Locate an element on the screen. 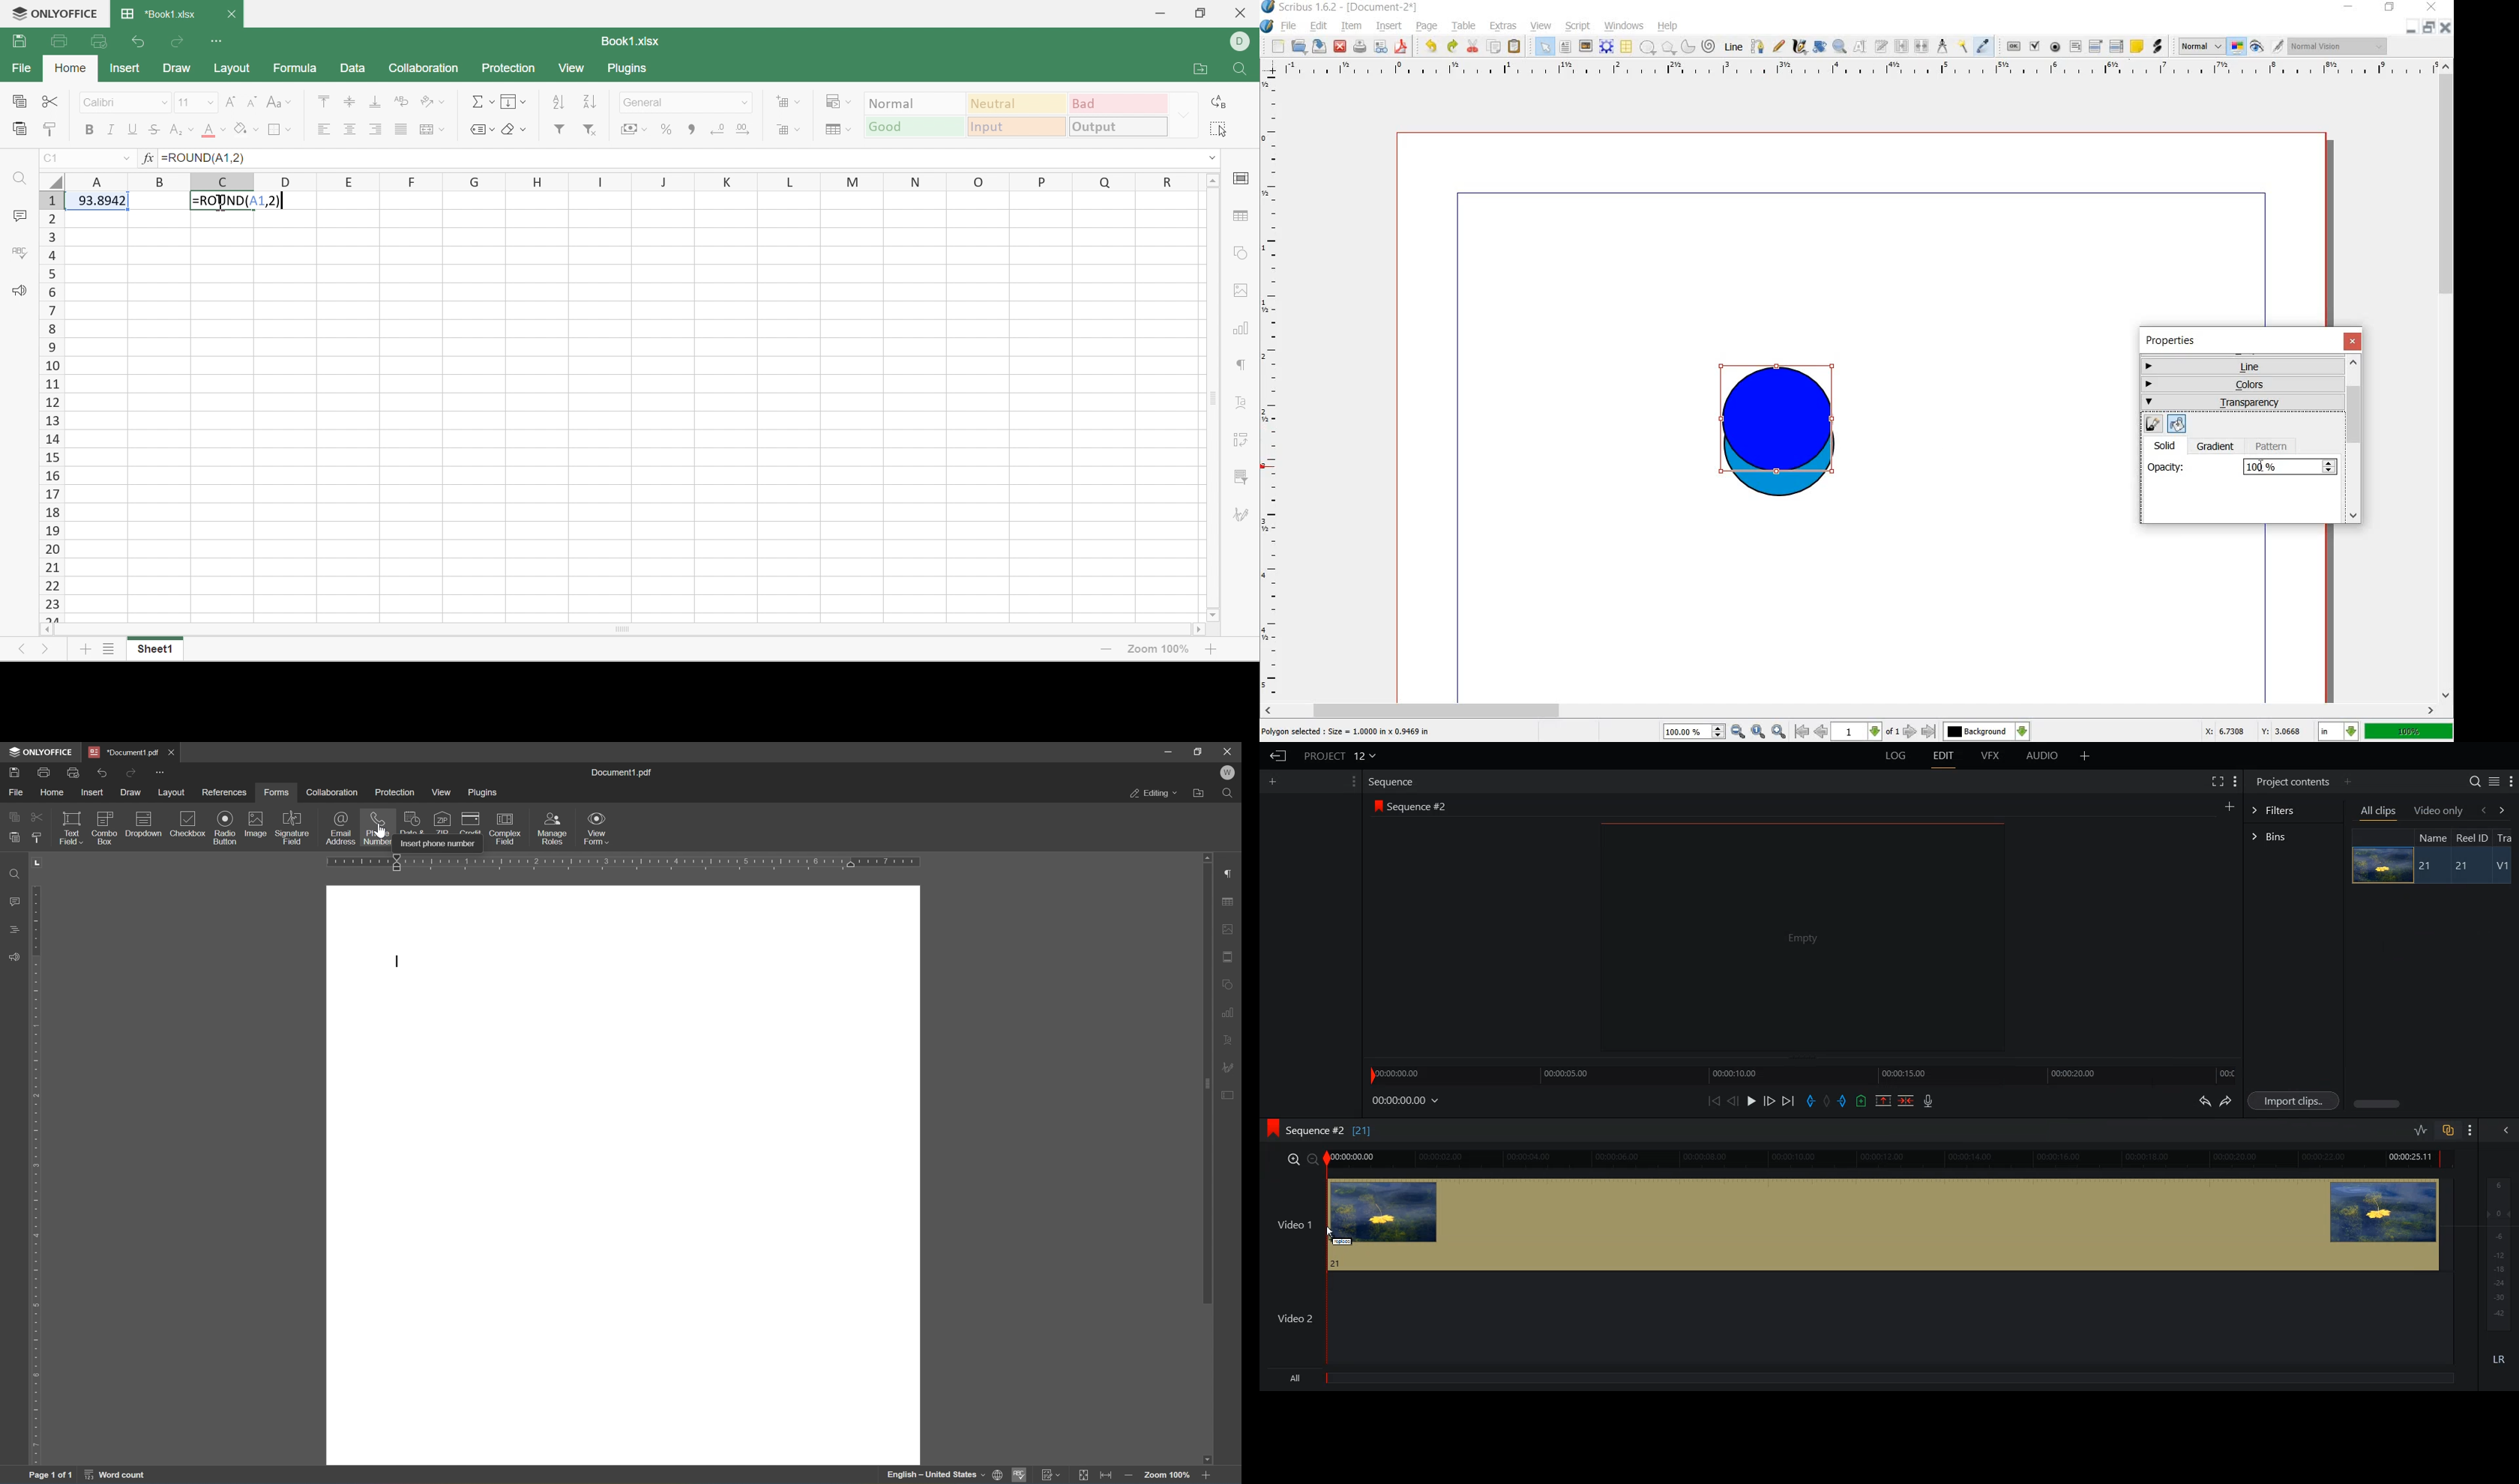 The image size is (2520, 1484). Add an out mark at the current position is located at coordinates (1843, 1100).